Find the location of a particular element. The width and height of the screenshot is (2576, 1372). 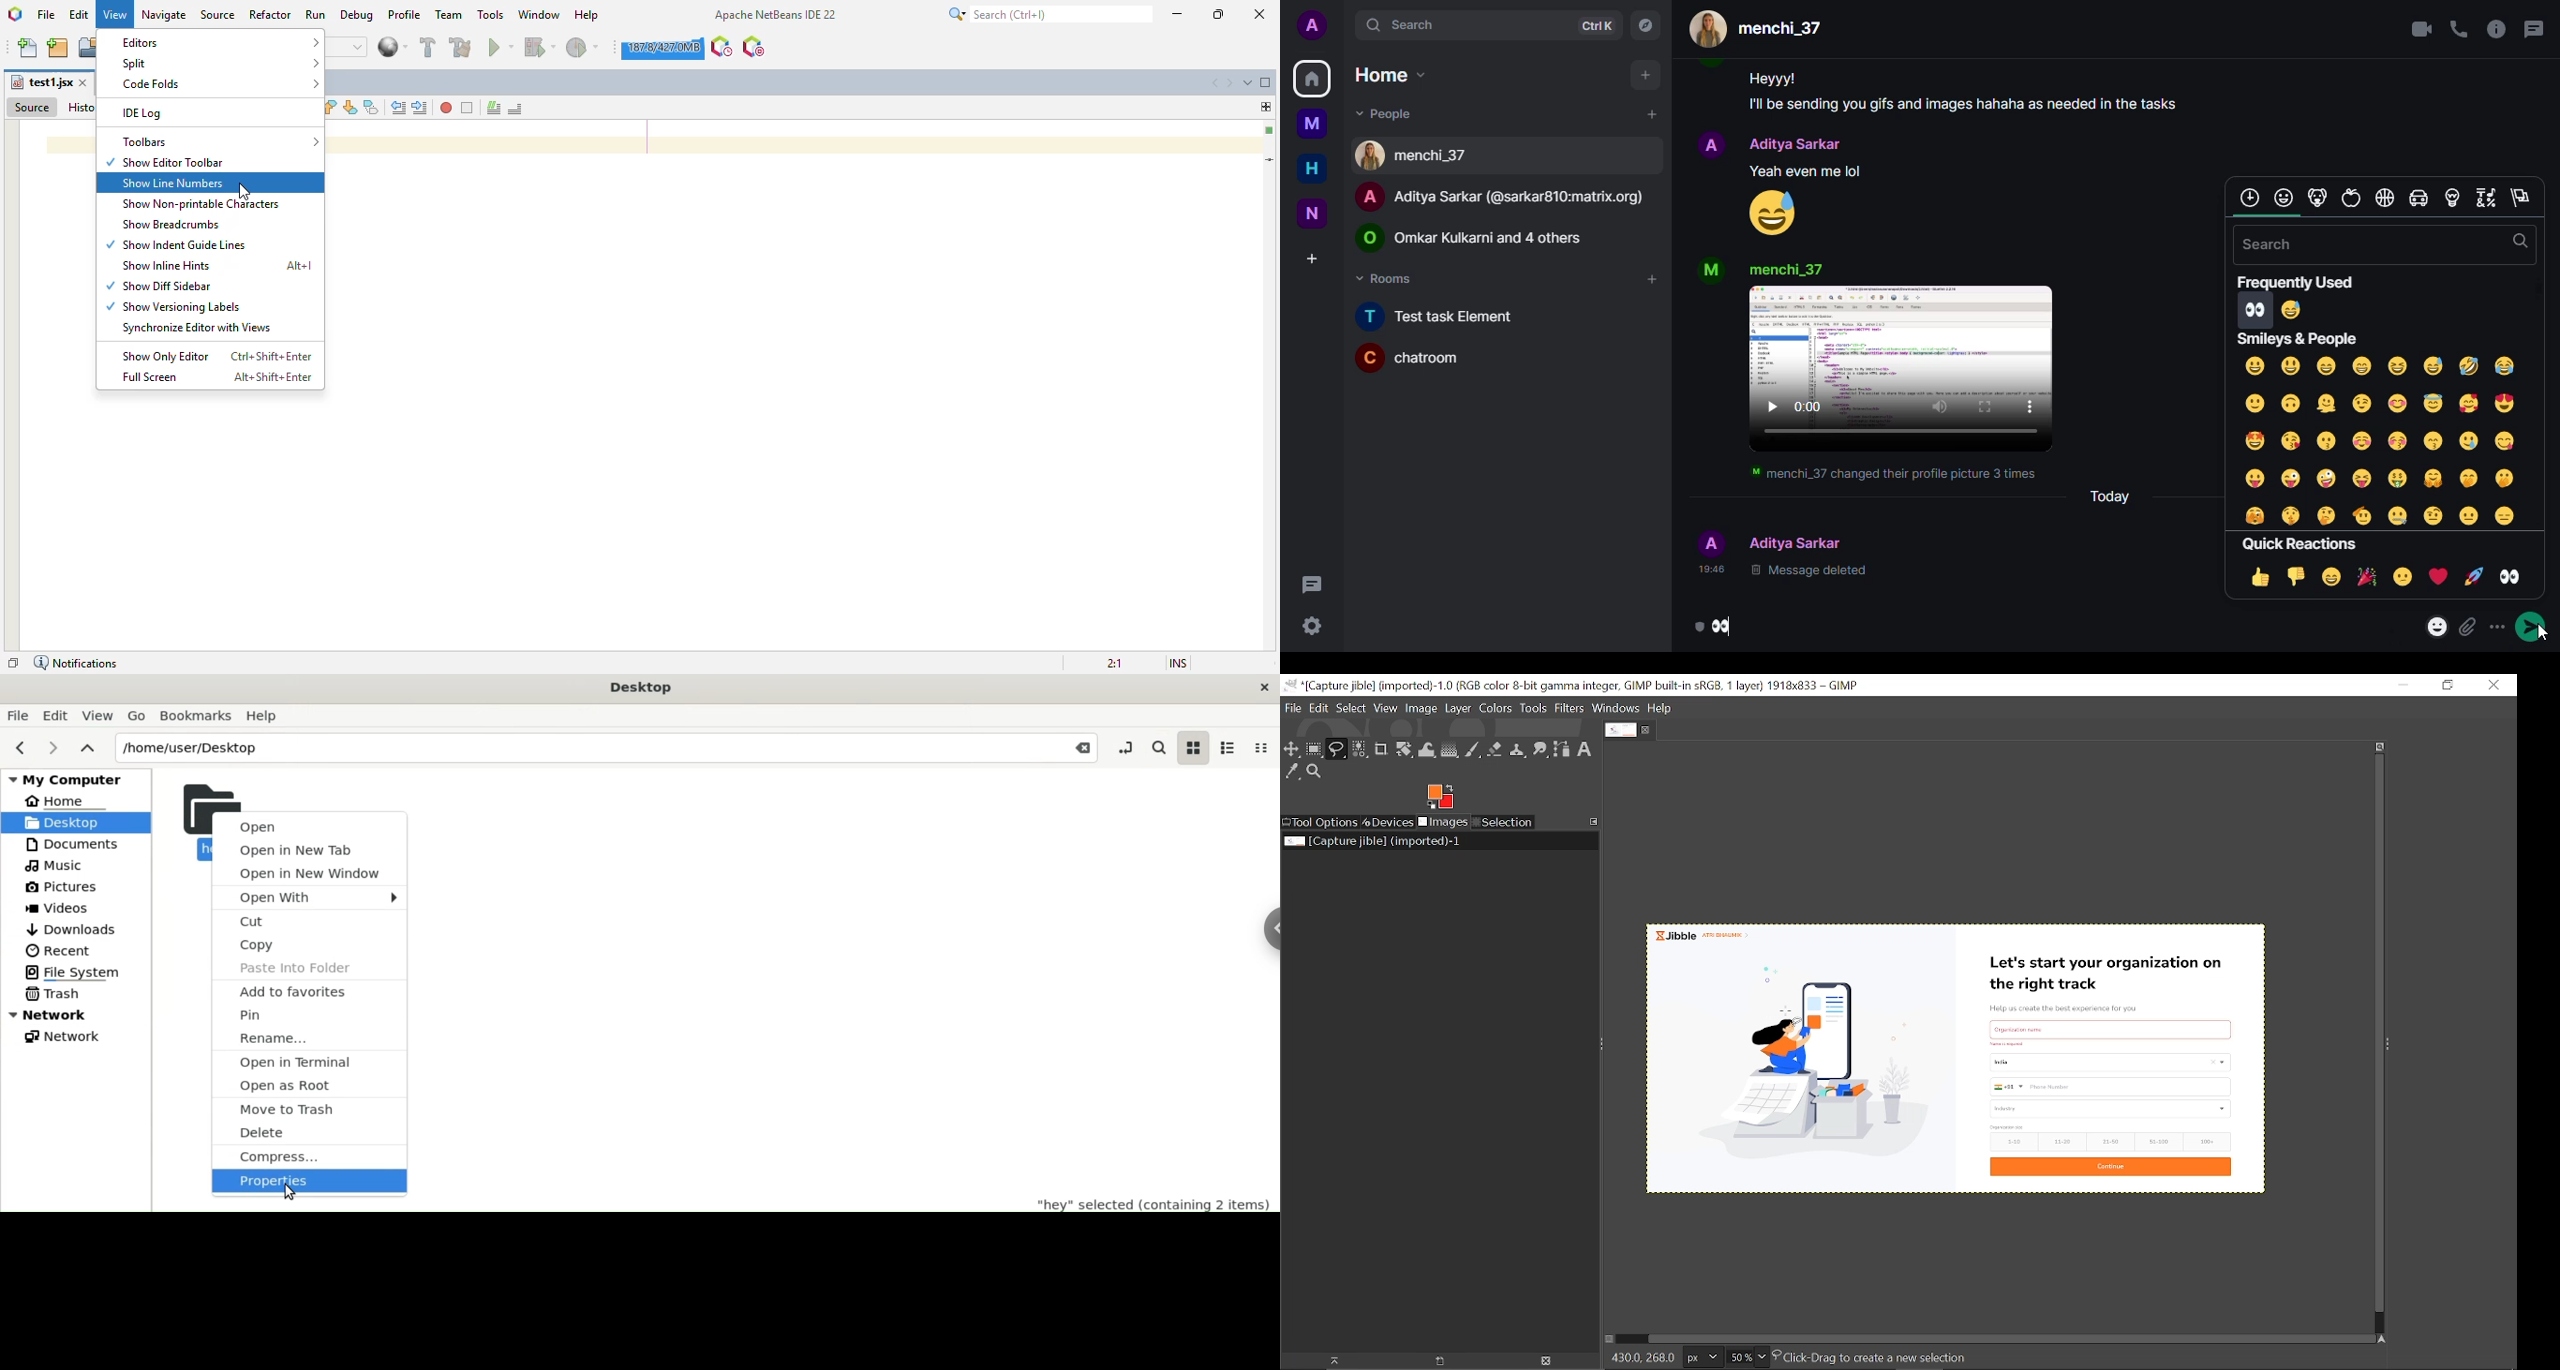

thumbs down is located at coordinates (2292, 578).